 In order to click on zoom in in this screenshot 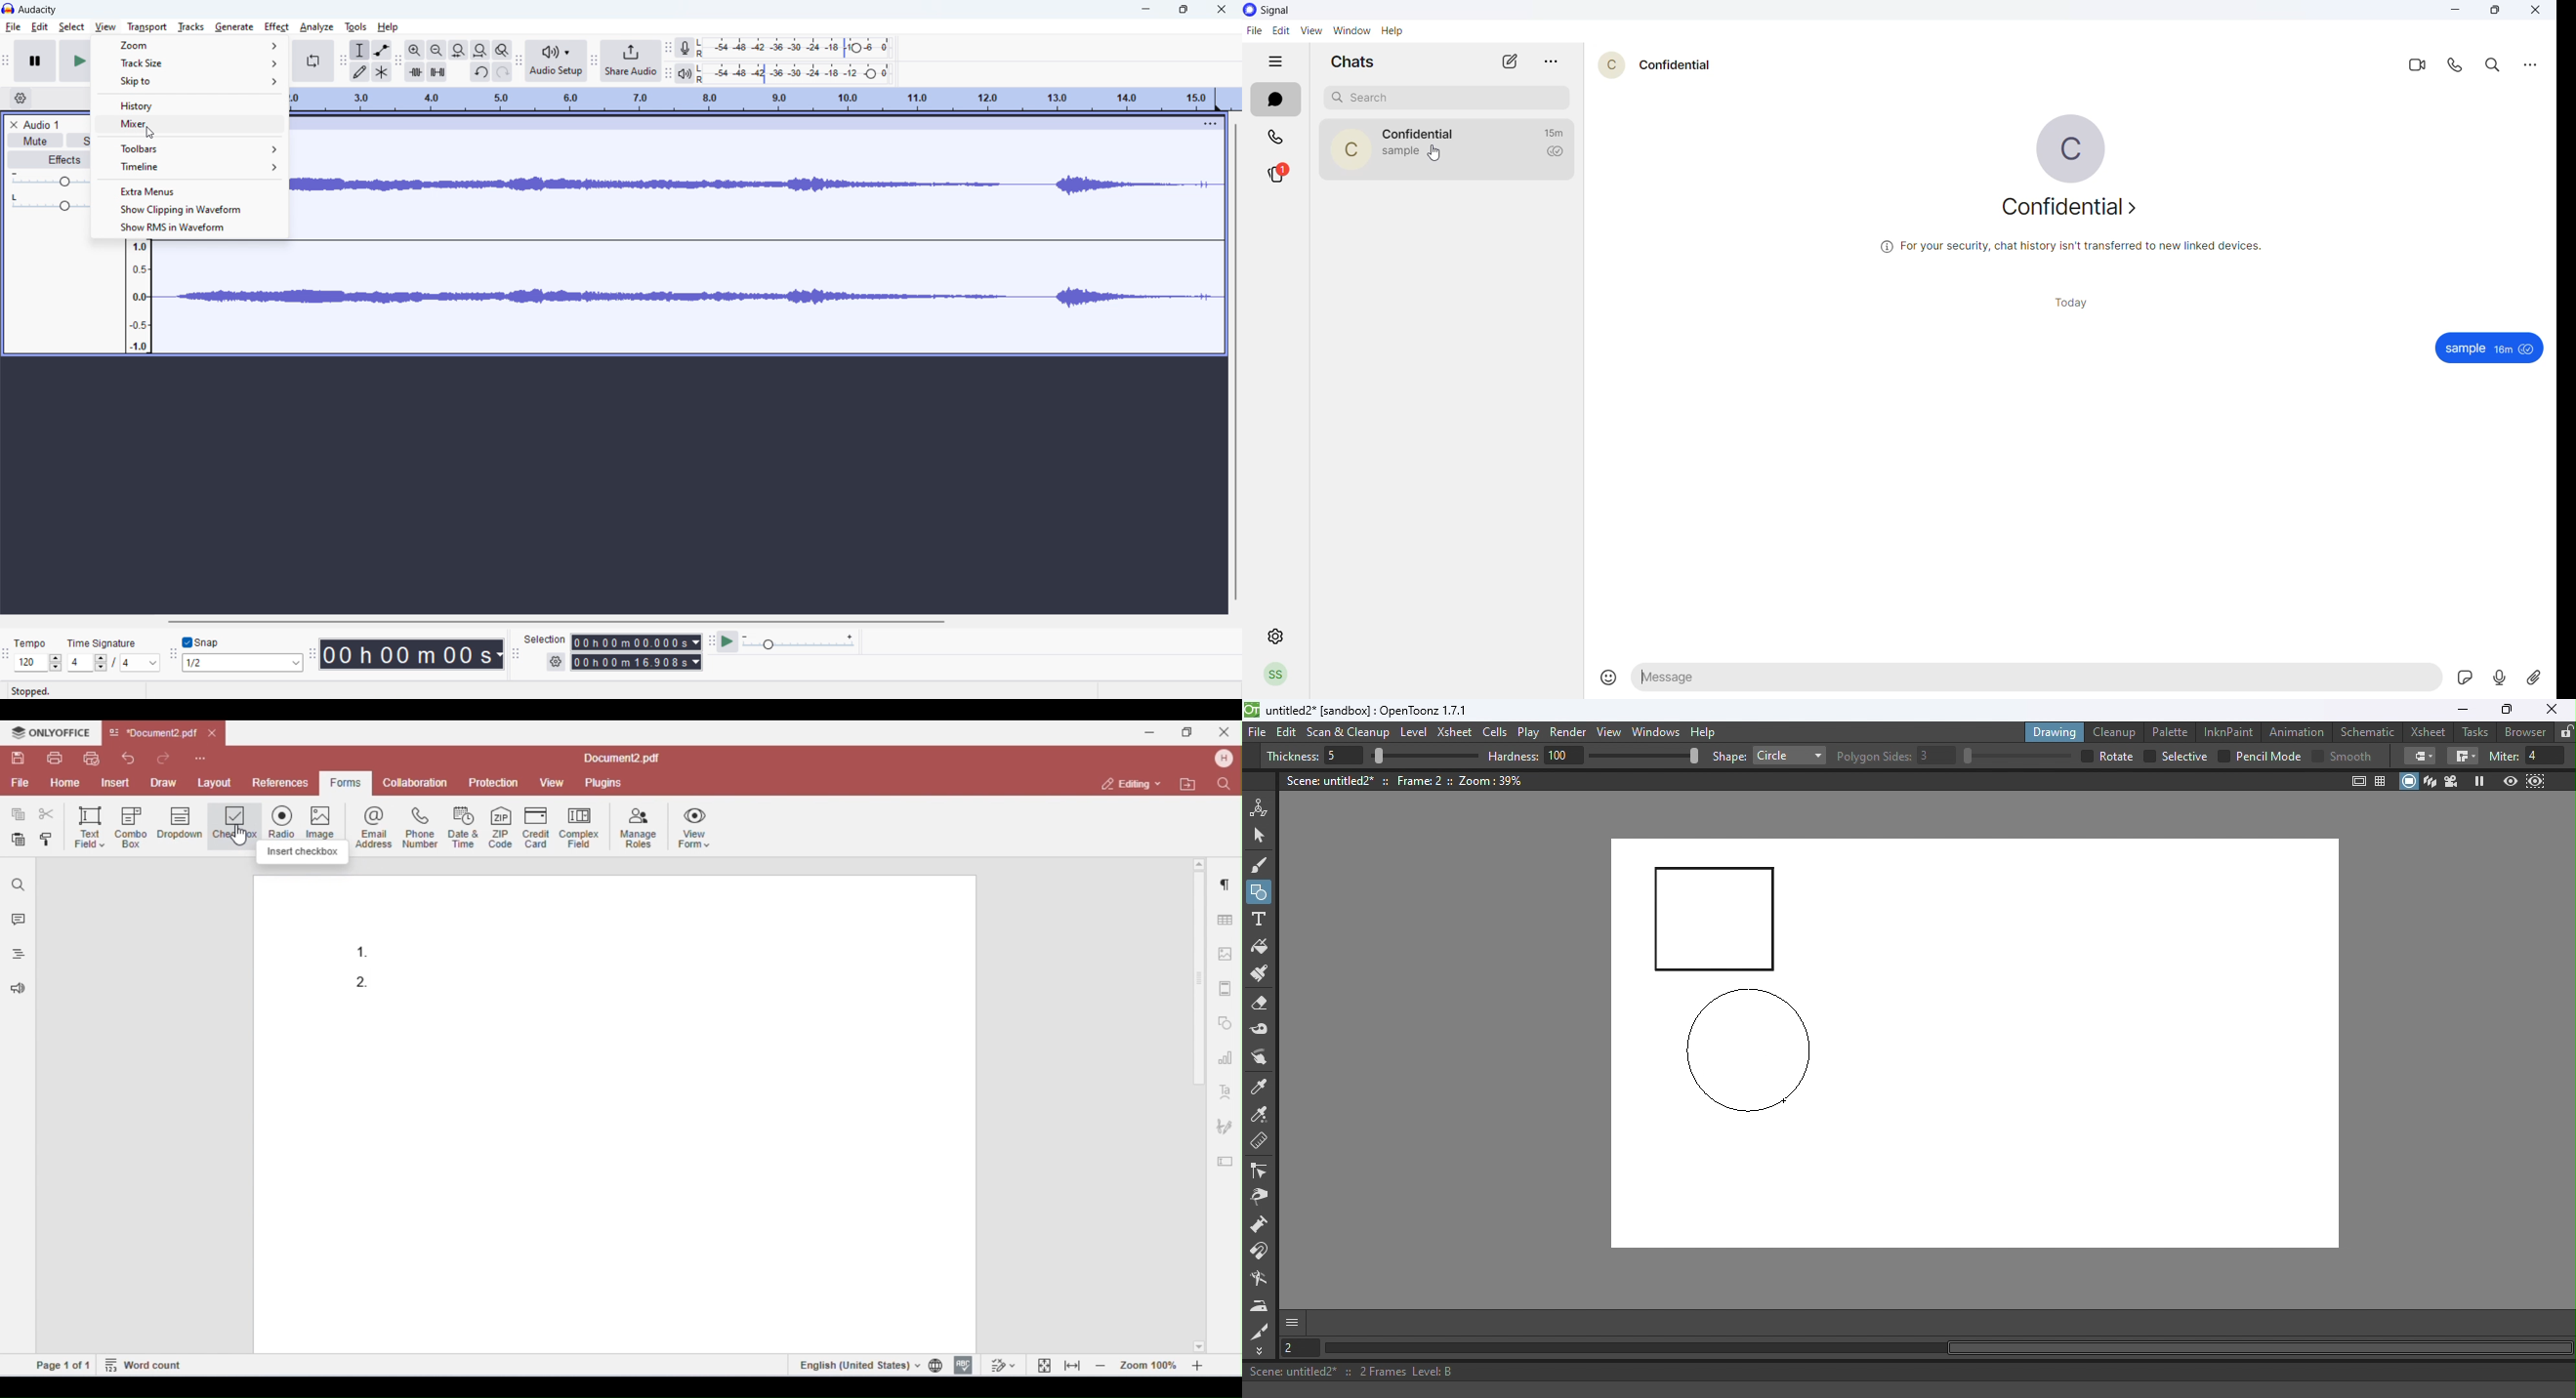, I will do `click(415, 50)`.